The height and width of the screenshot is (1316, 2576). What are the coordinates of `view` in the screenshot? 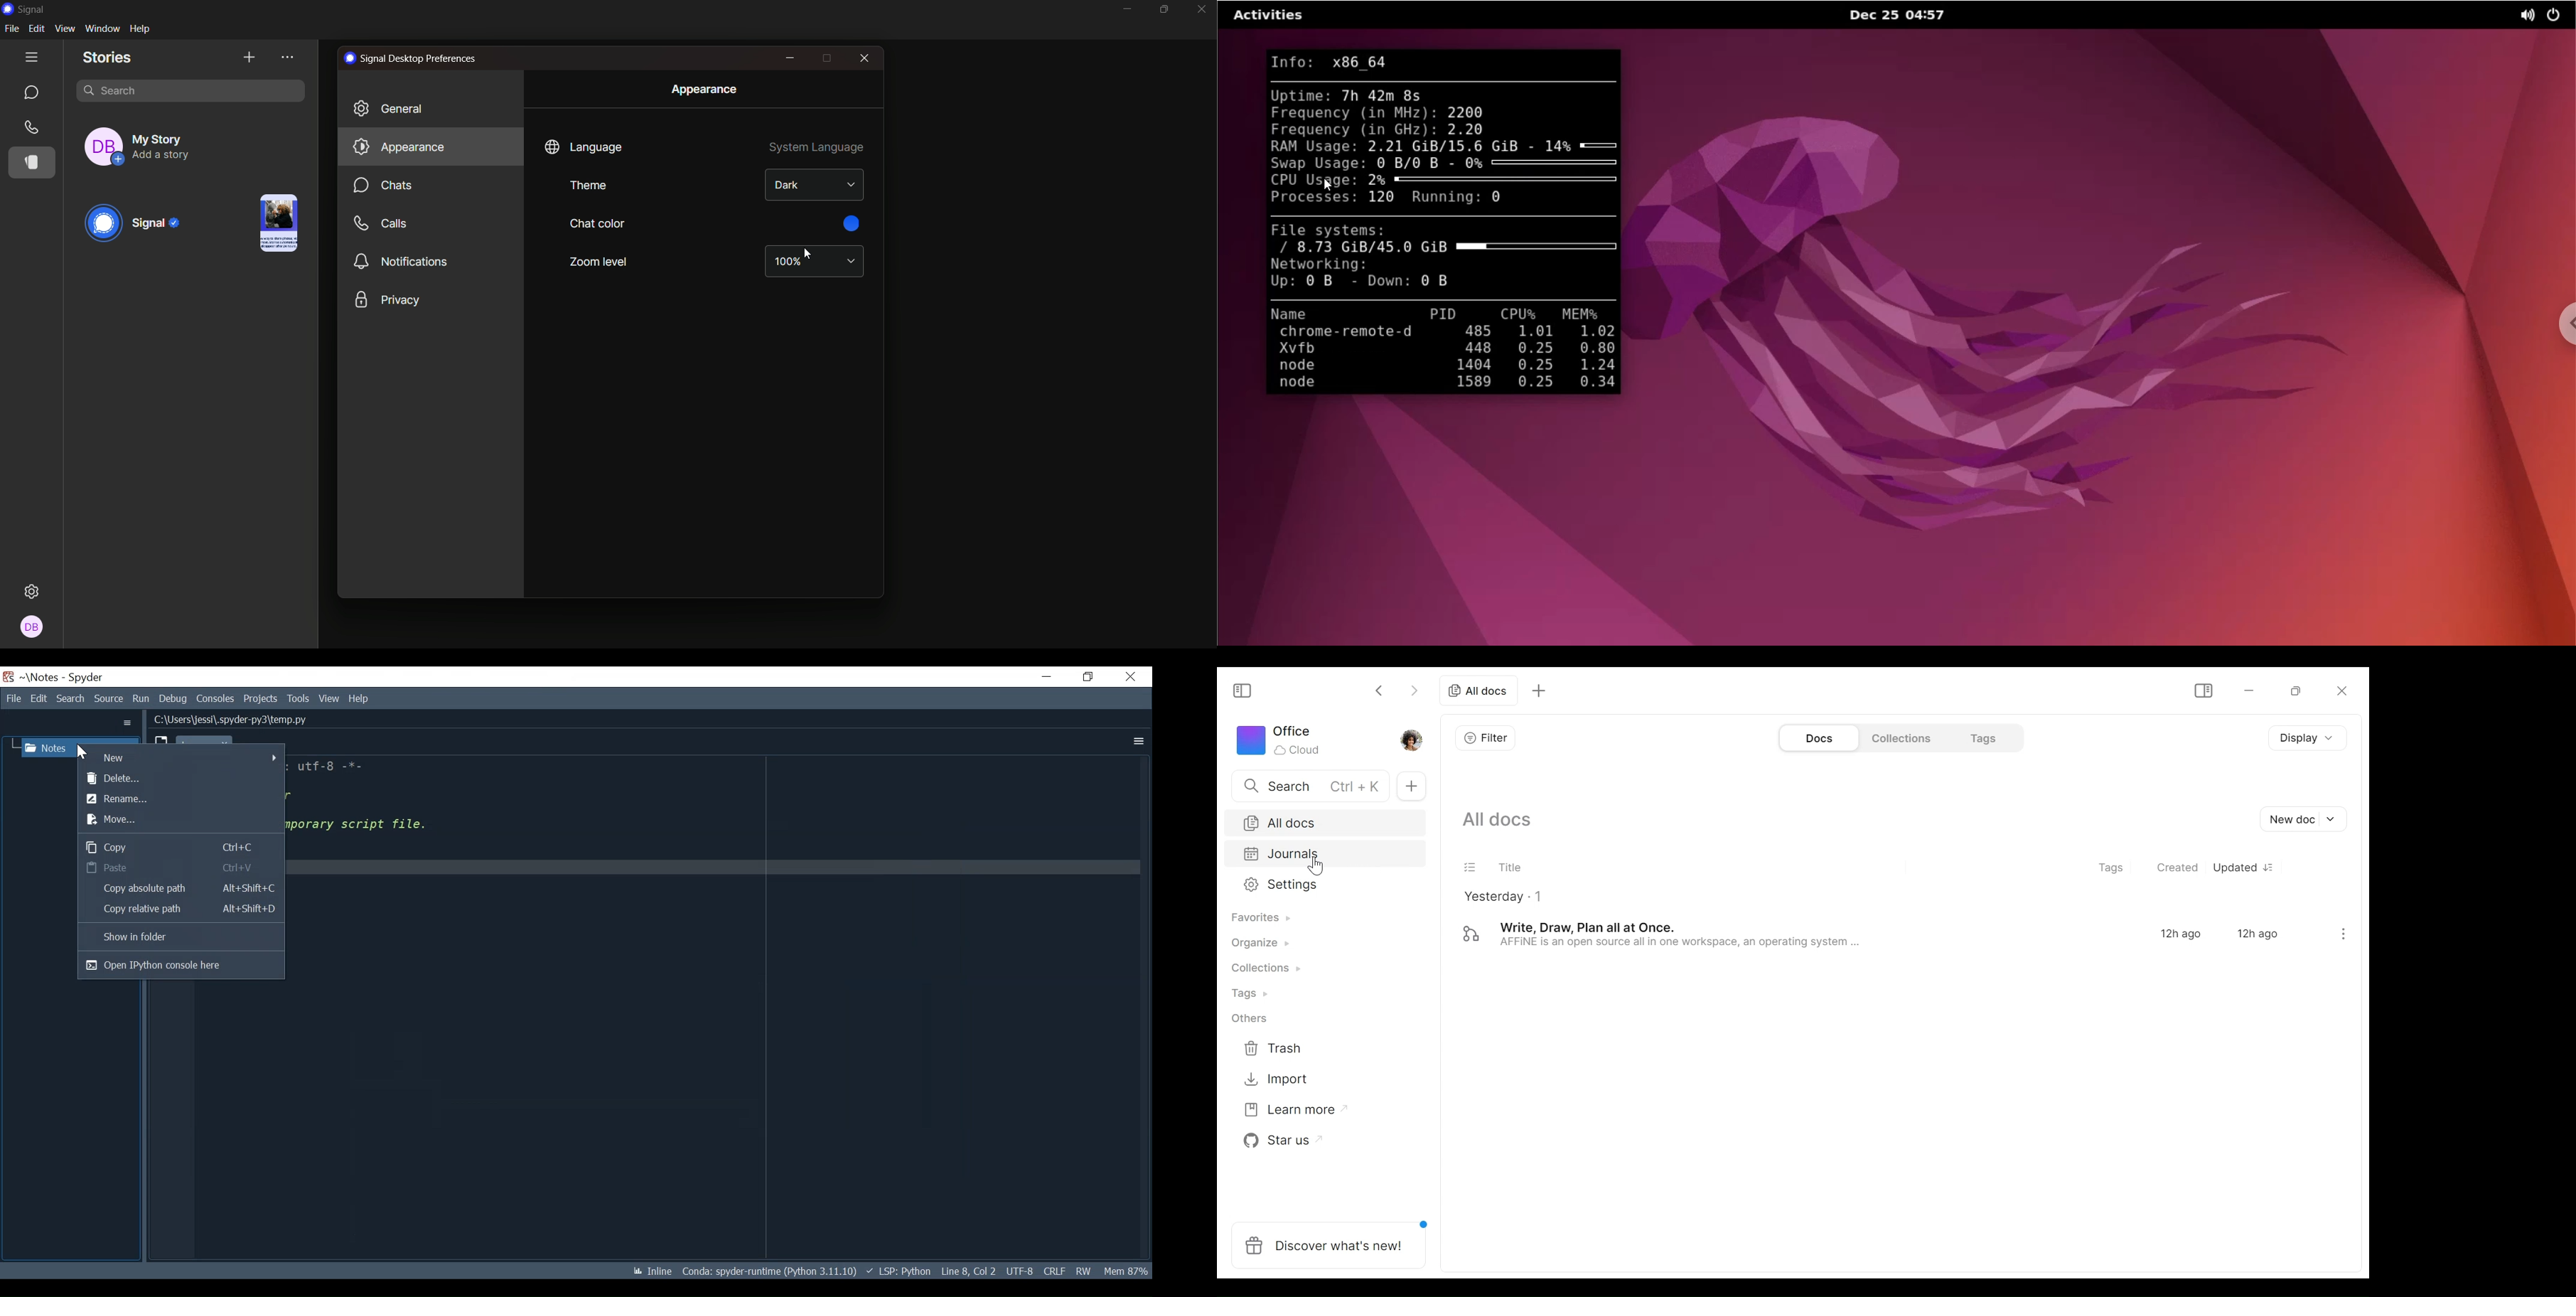 It's located at (66, 29).